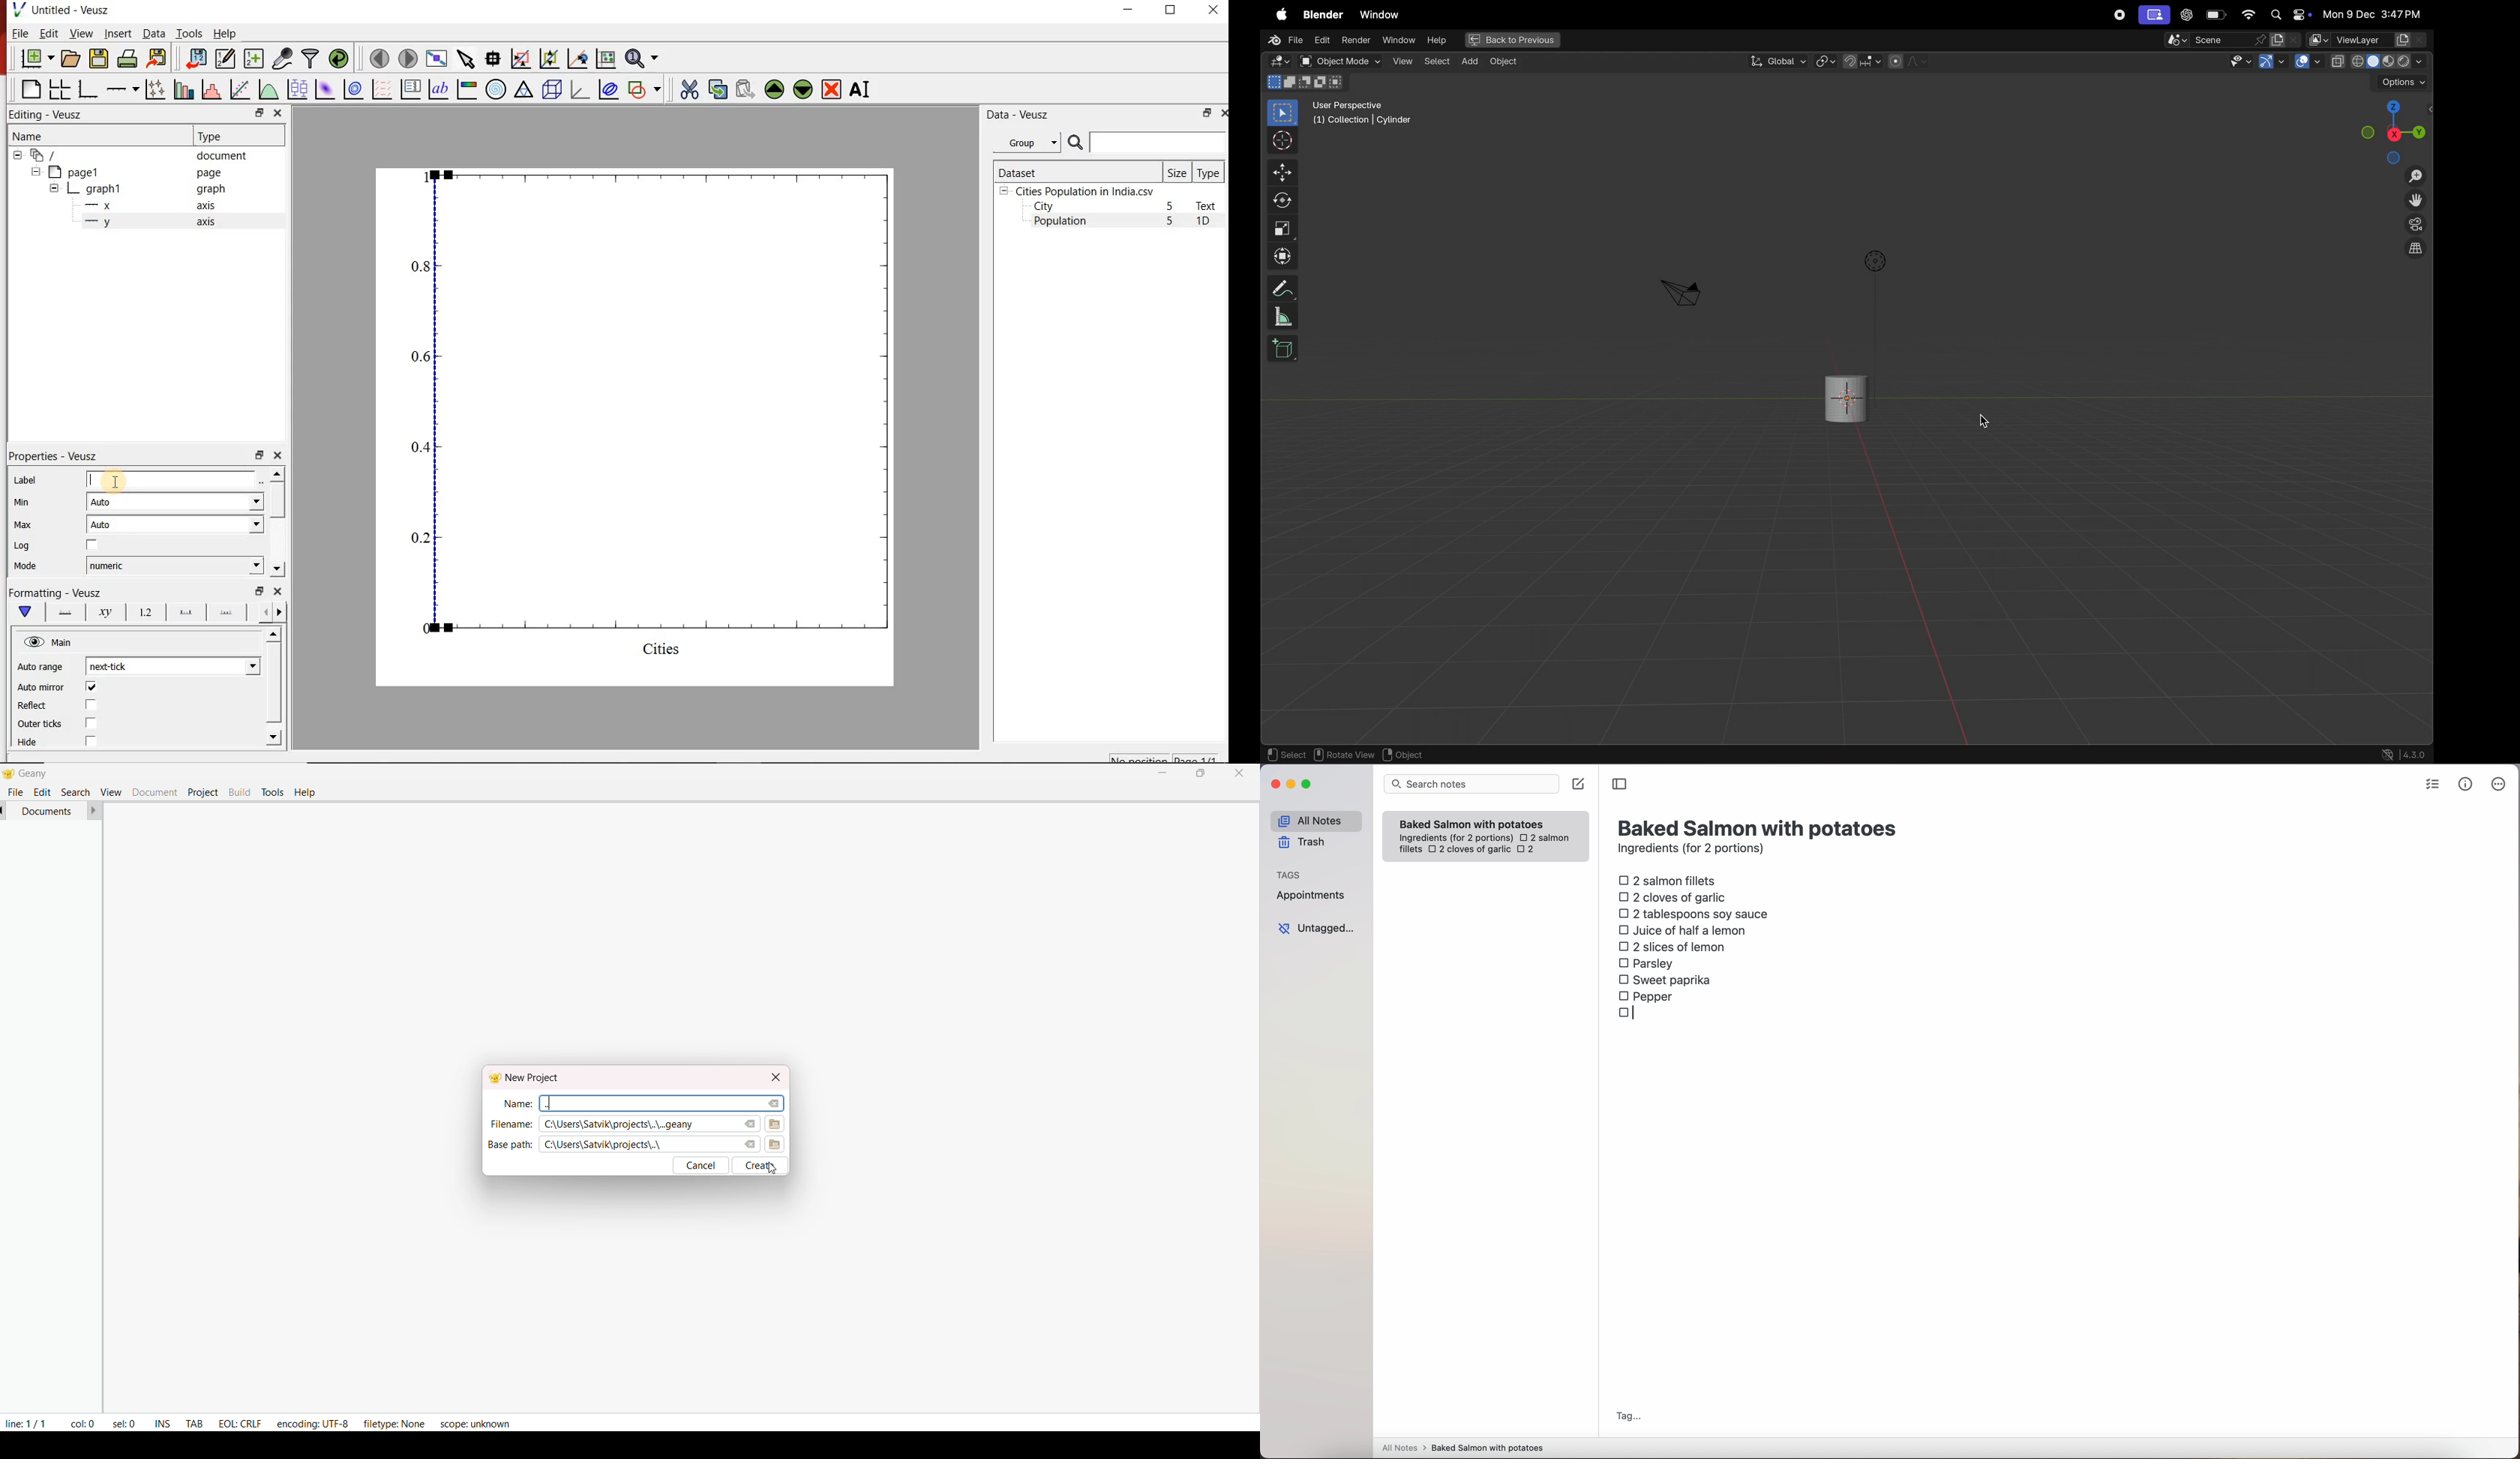  Describe the element at coordinates (608, 90) in the screenshot. I see `plot covariance ellipses` at that location.